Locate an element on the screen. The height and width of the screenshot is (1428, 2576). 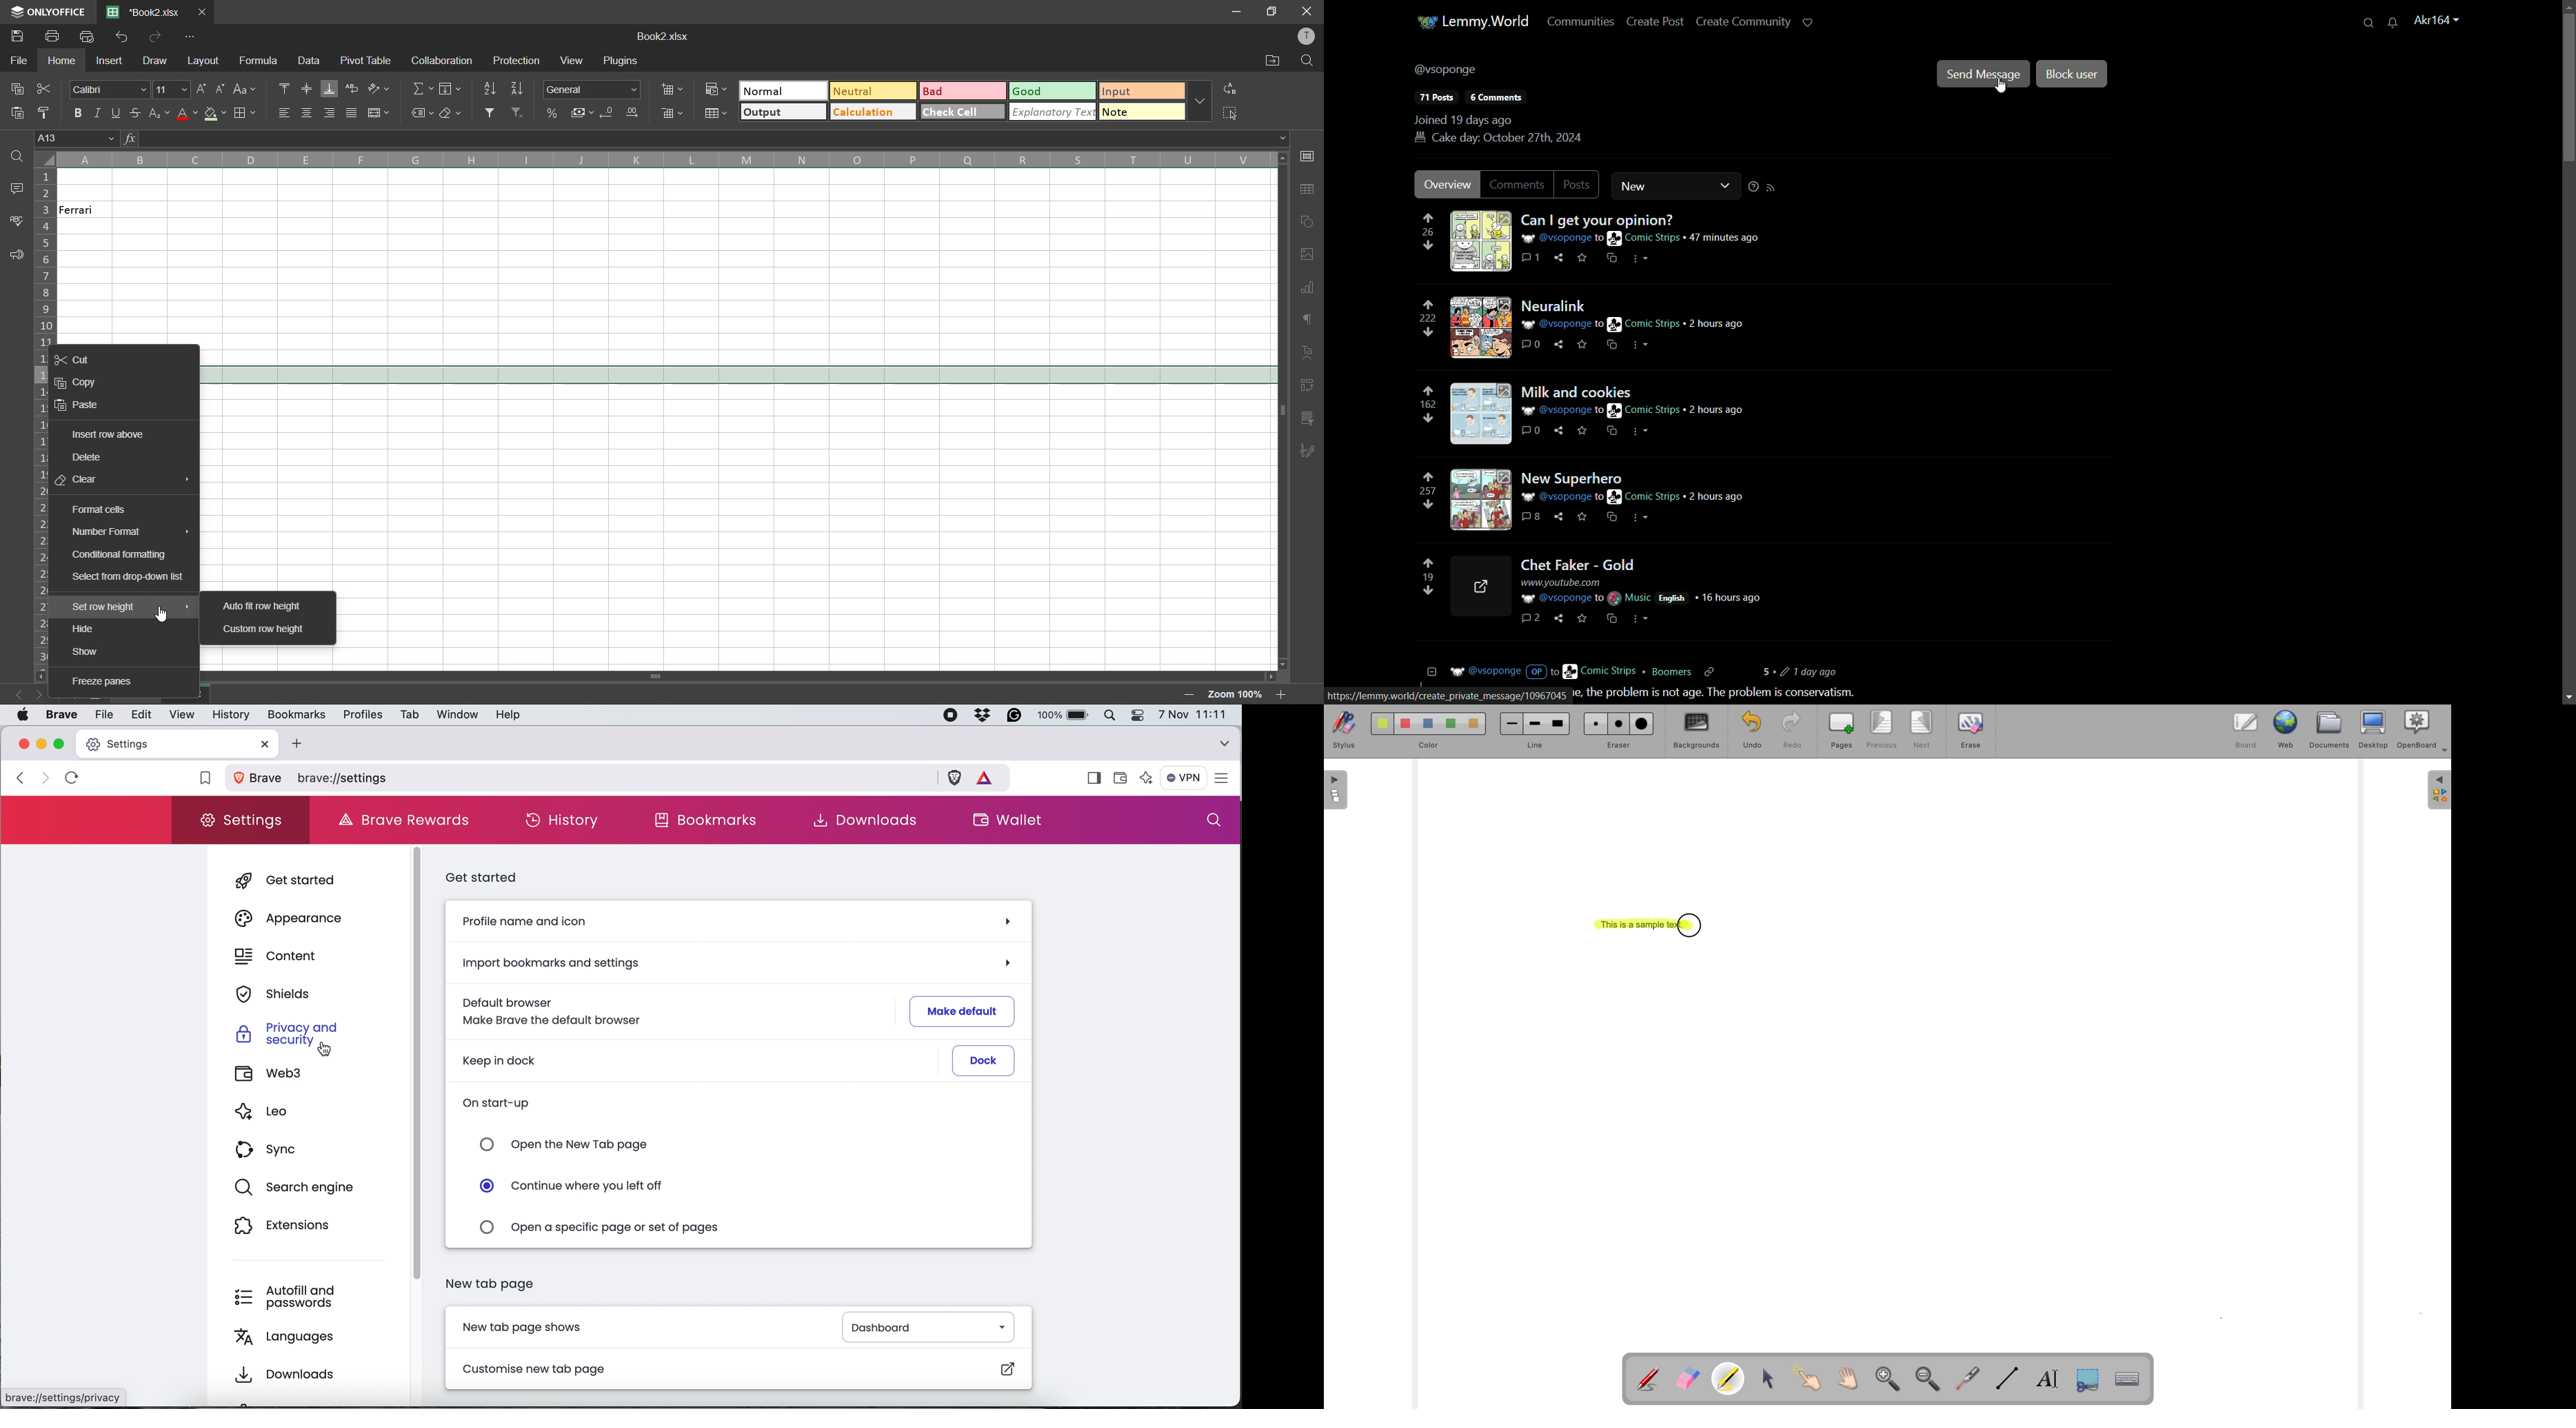
increment size is located at coordinates (201, 90).